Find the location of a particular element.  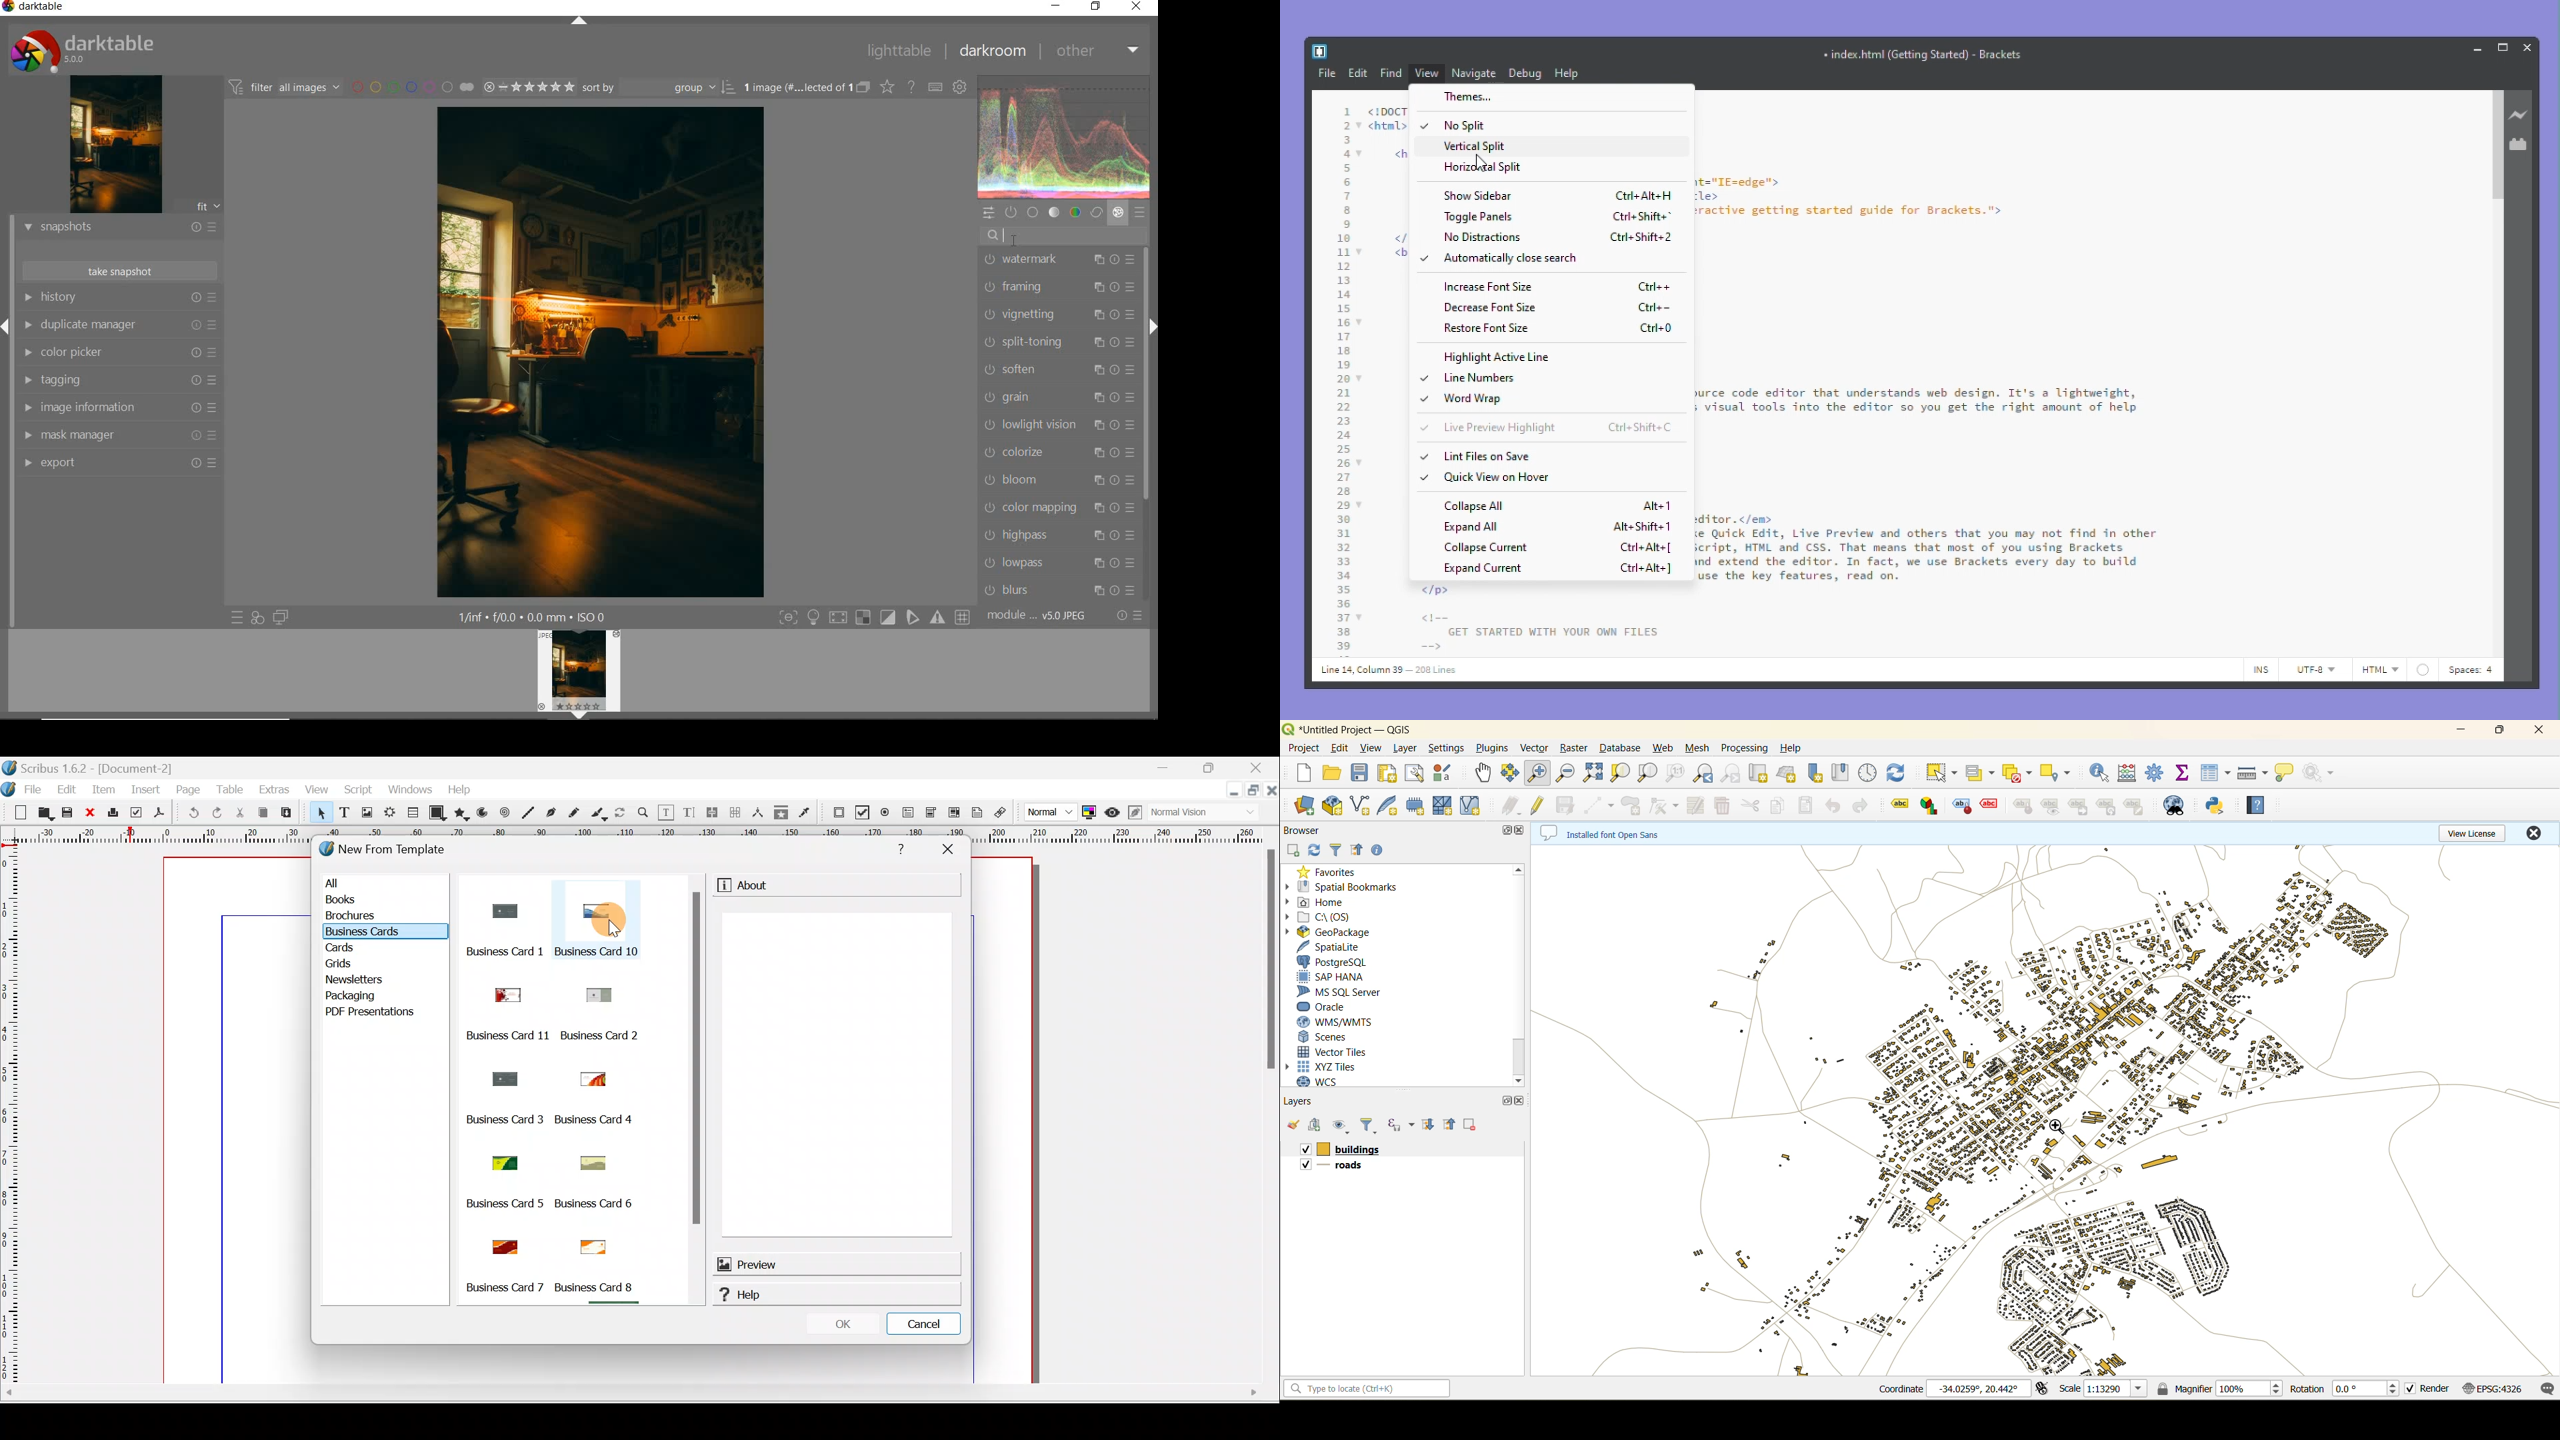

code fold is located at coordinates (1360, 379).